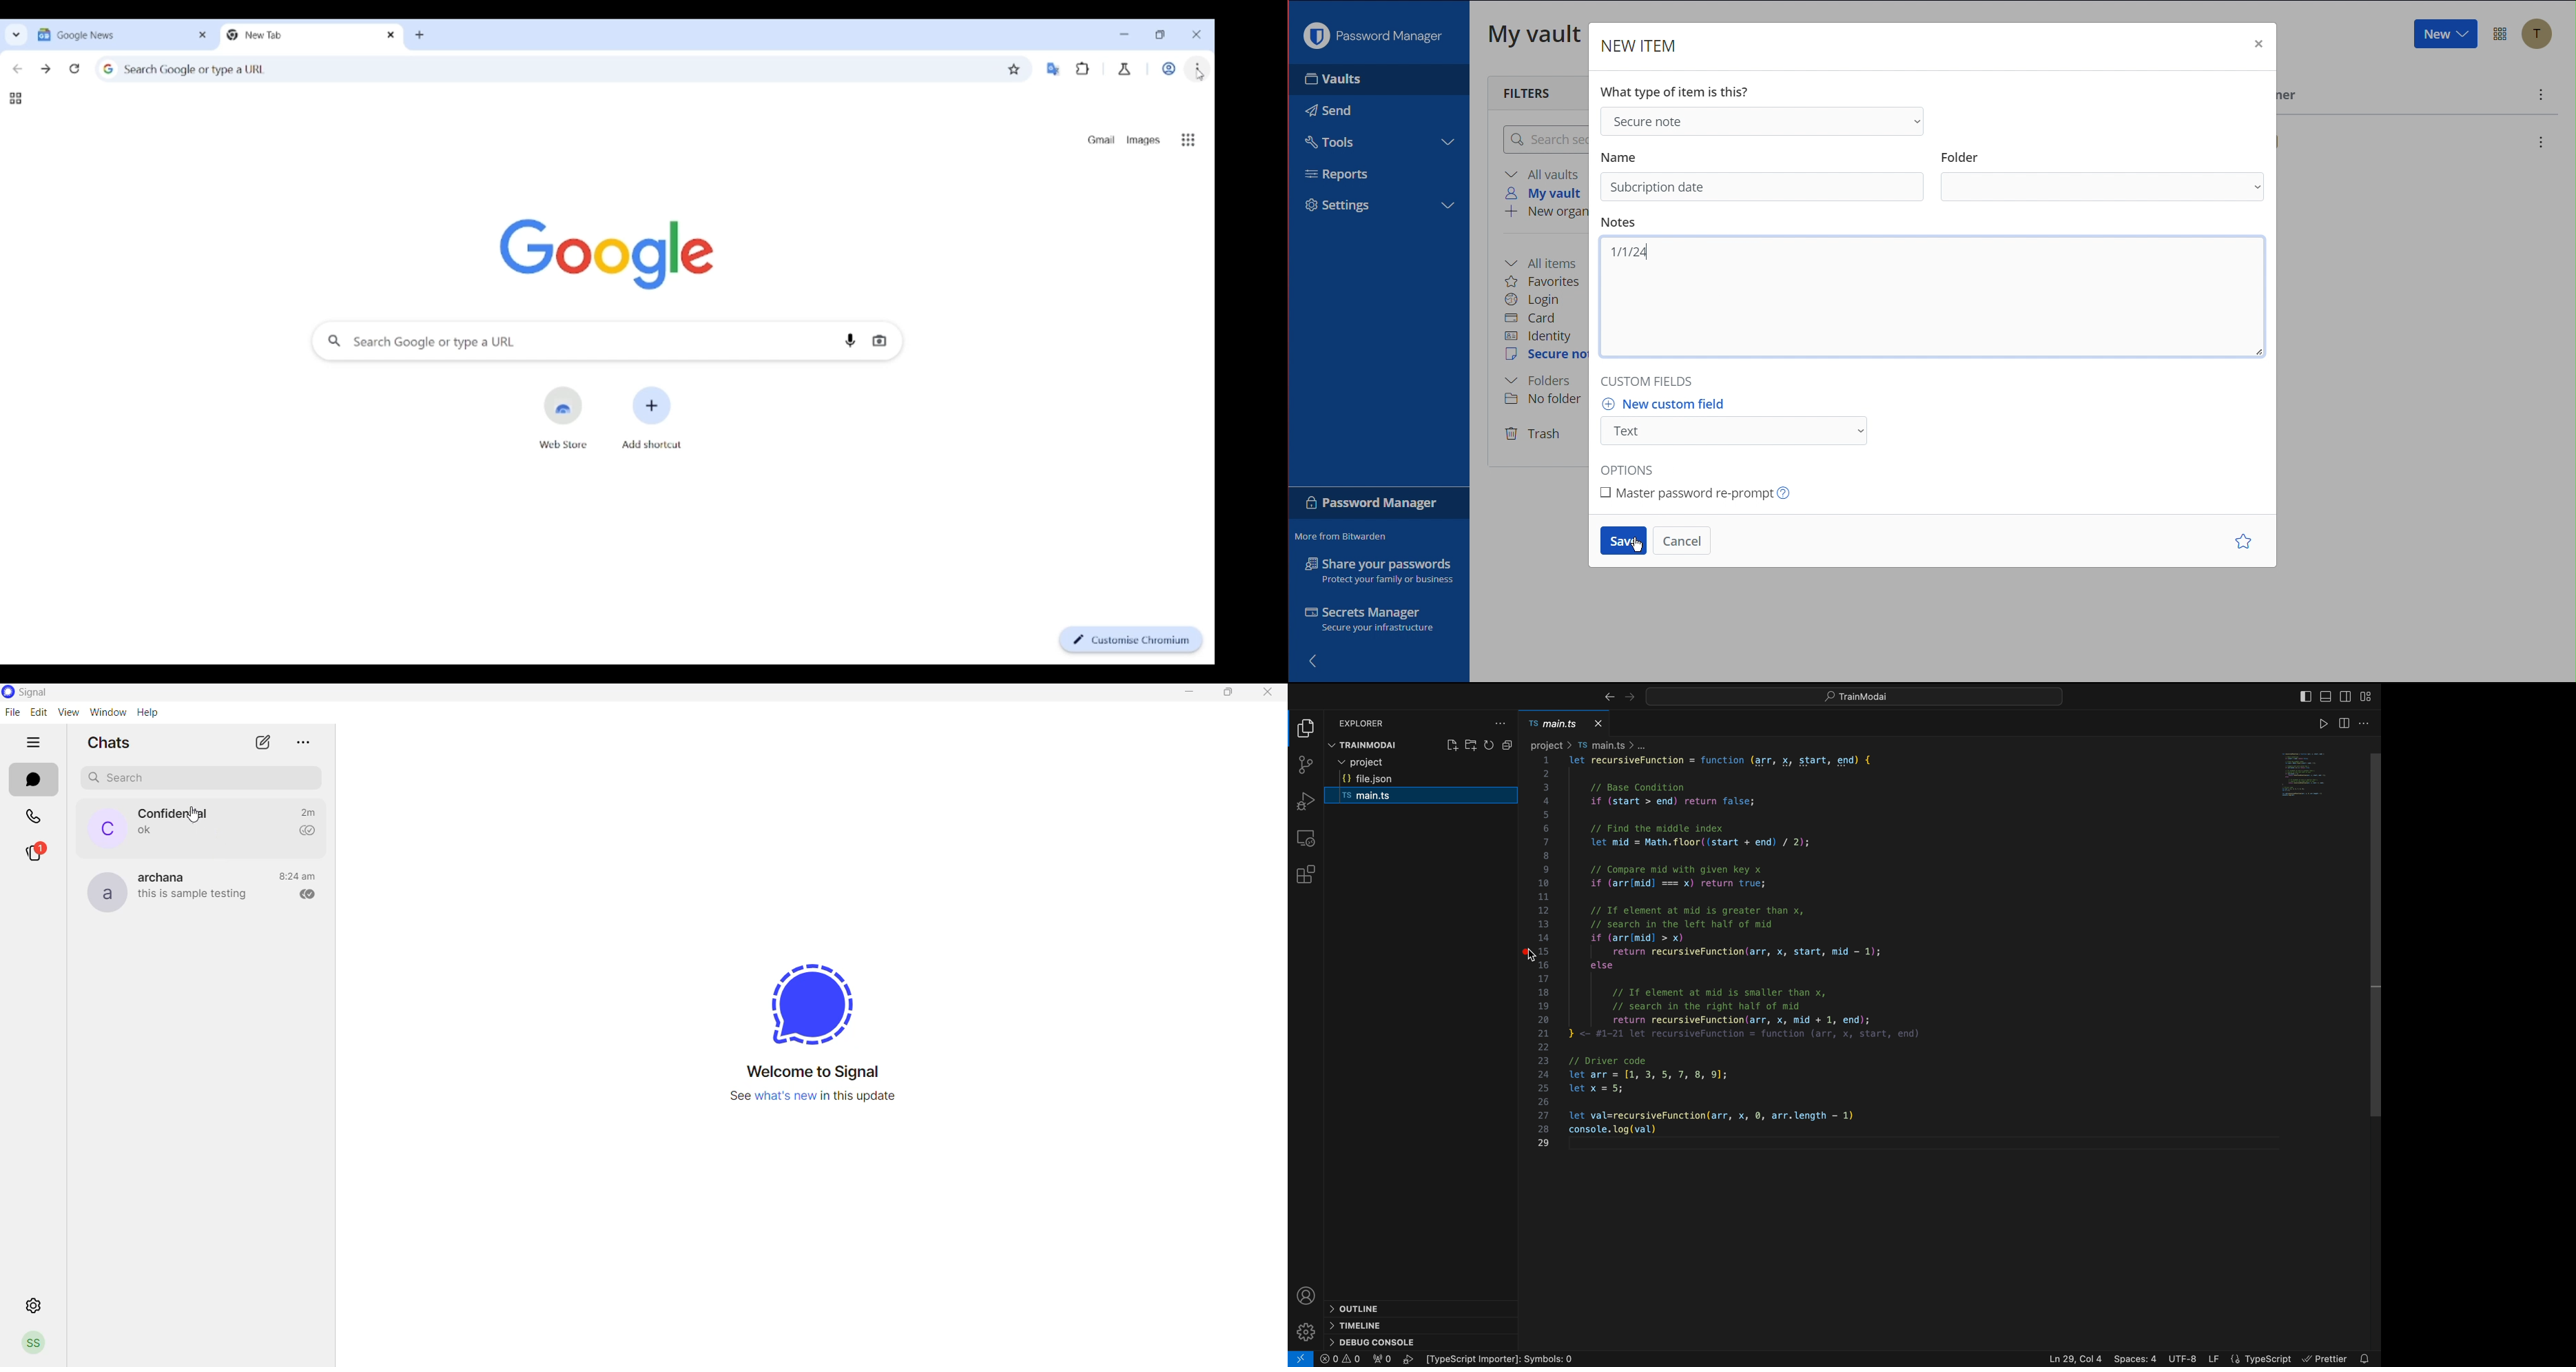 This screenshot has height=1372, width=2576. I want to click on Filters, so click(1531, 92).